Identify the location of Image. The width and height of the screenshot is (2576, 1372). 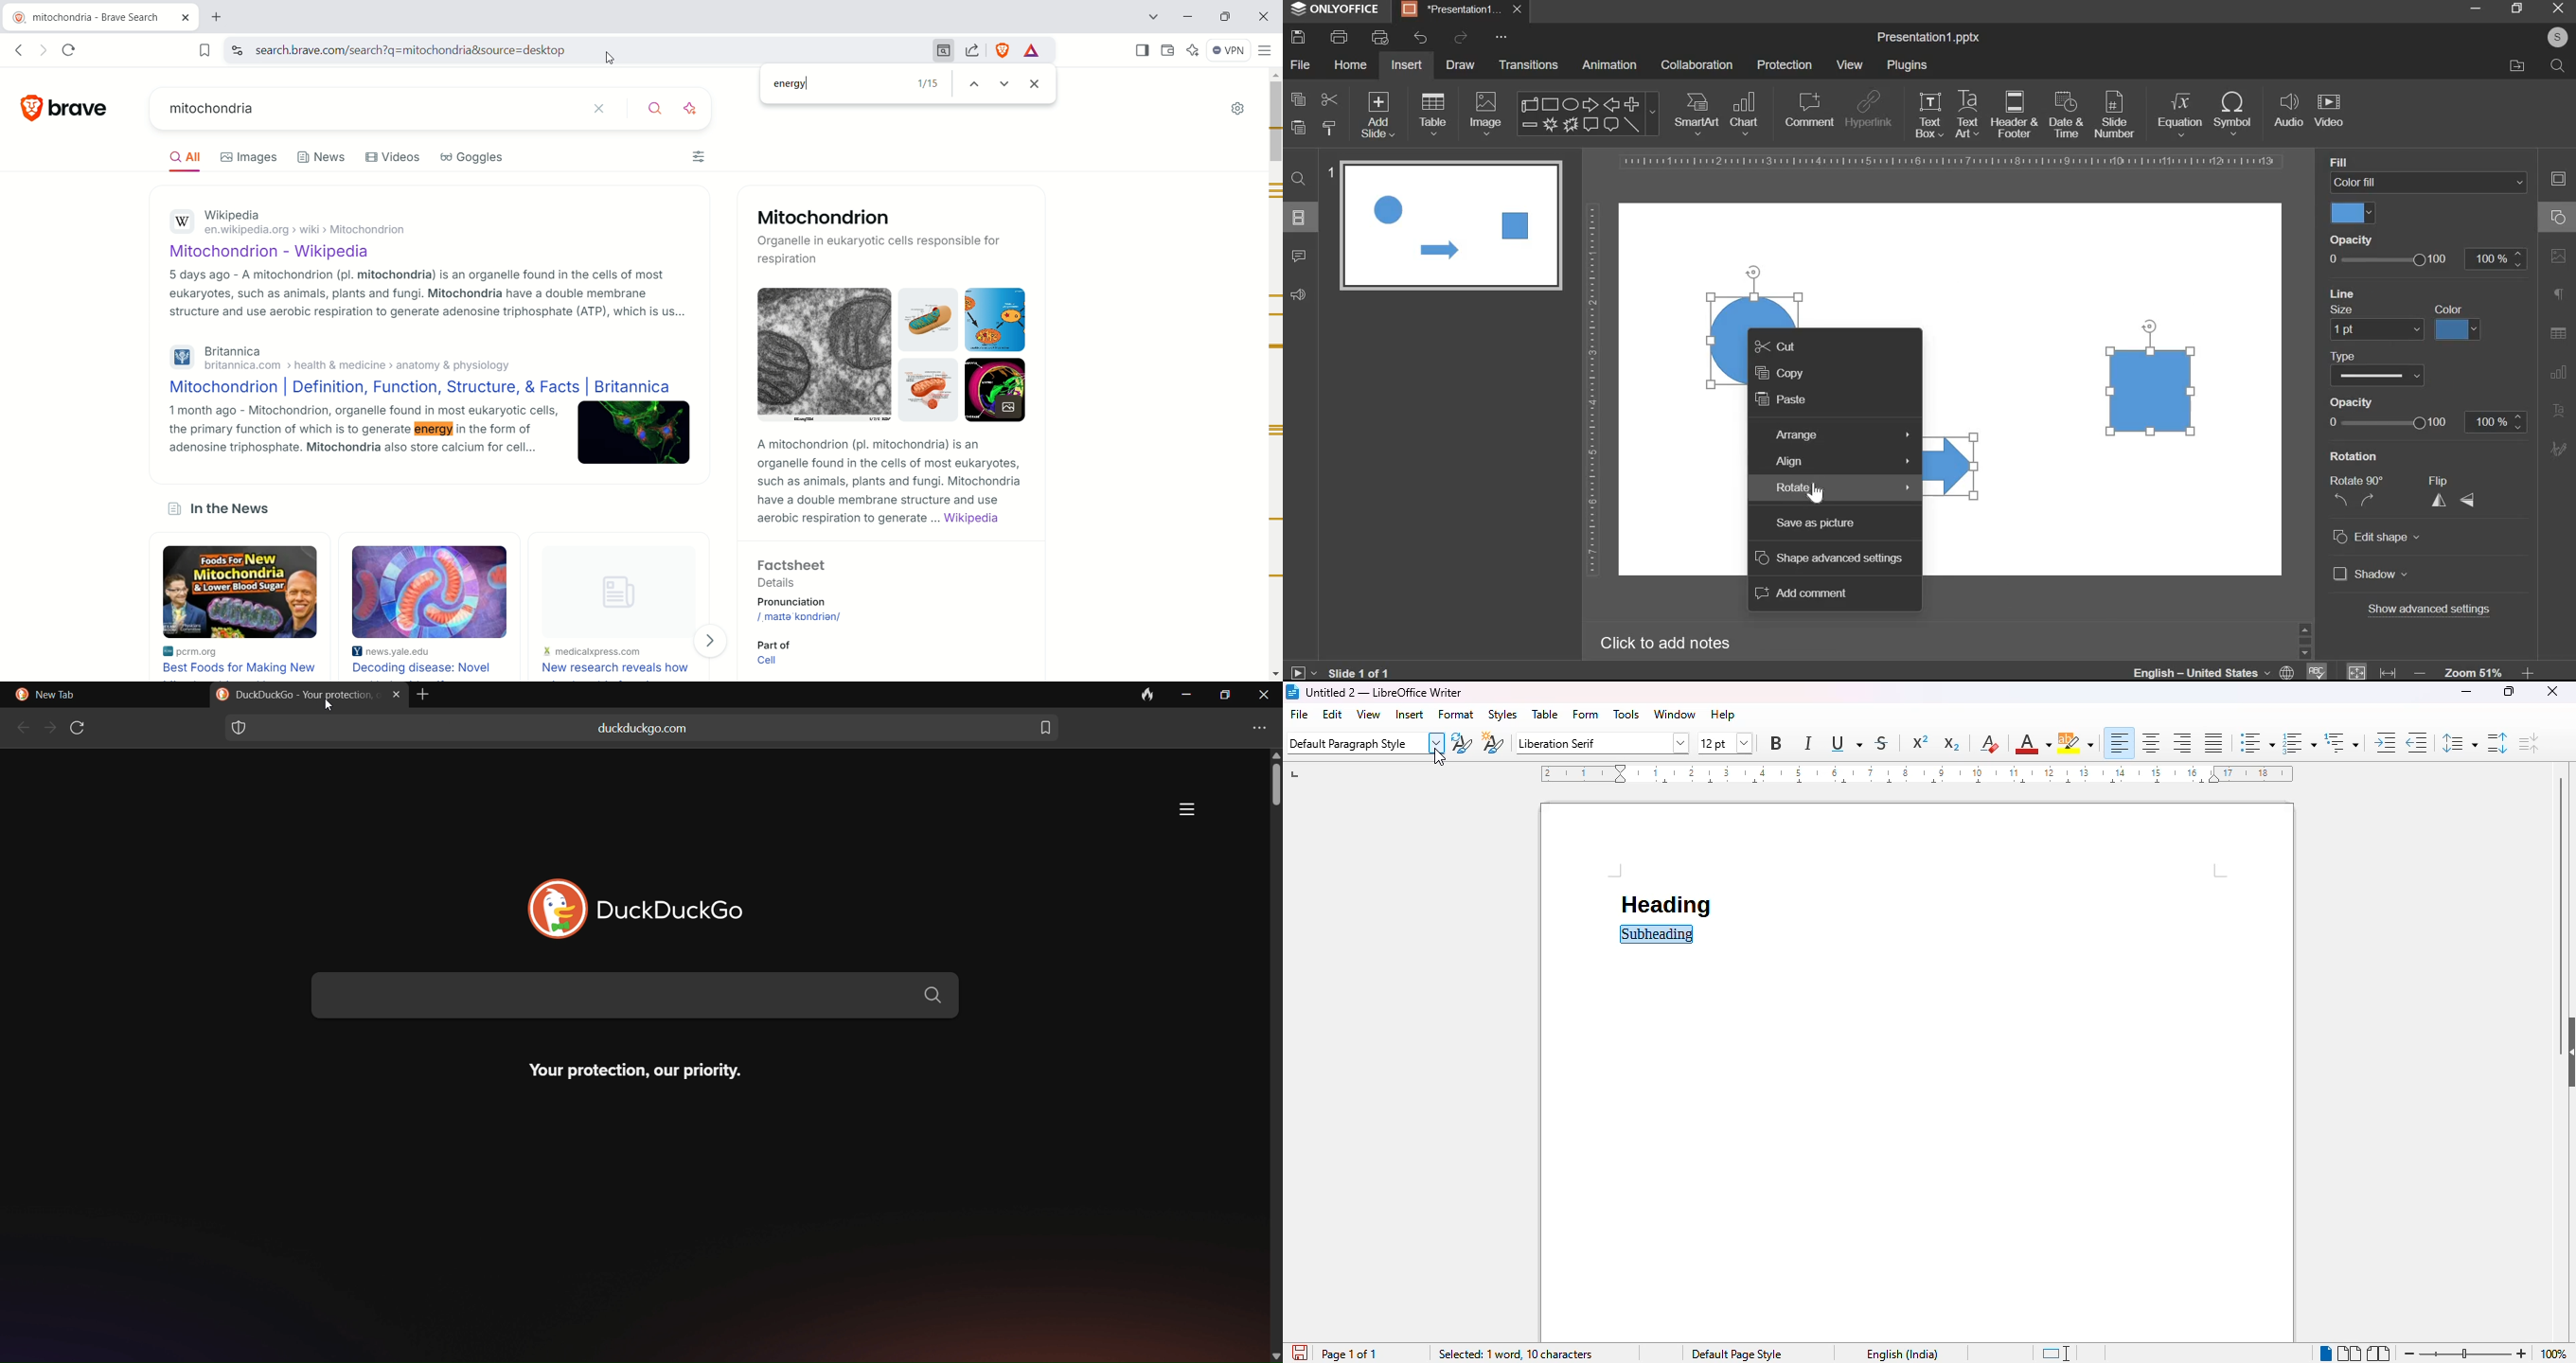
(615, 597).